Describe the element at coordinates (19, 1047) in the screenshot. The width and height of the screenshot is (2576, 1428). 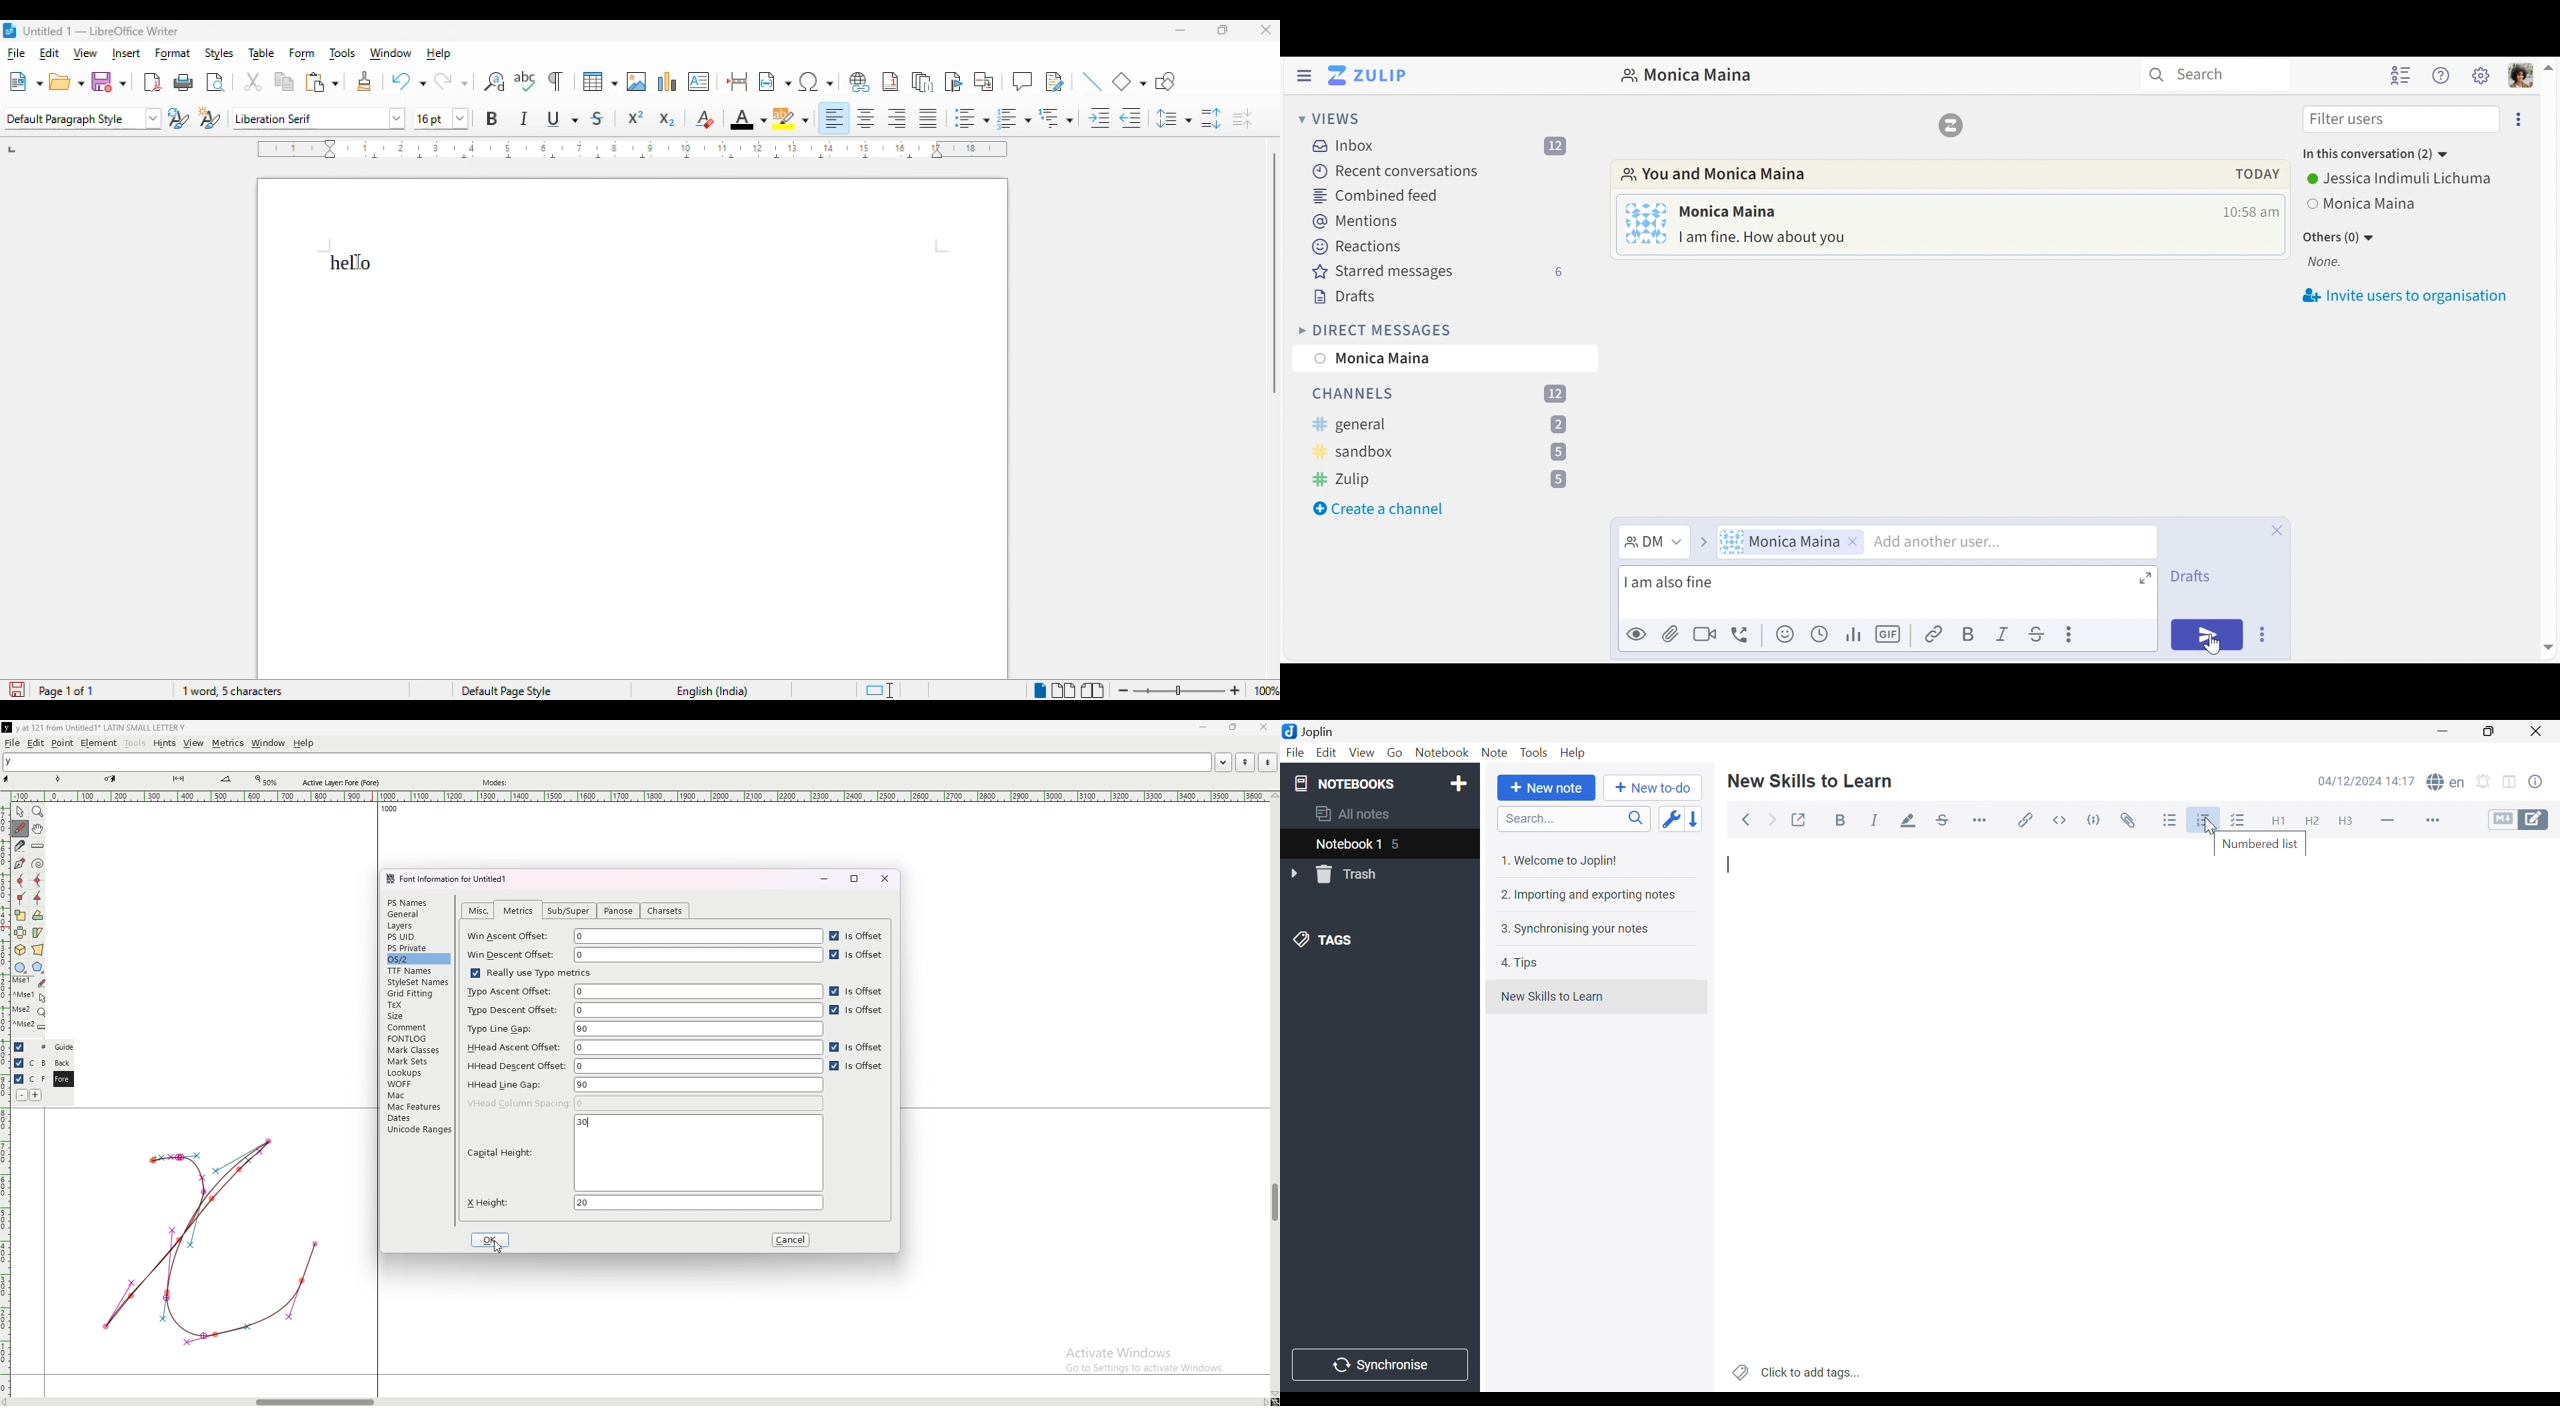
I see `hide layer` at that location.